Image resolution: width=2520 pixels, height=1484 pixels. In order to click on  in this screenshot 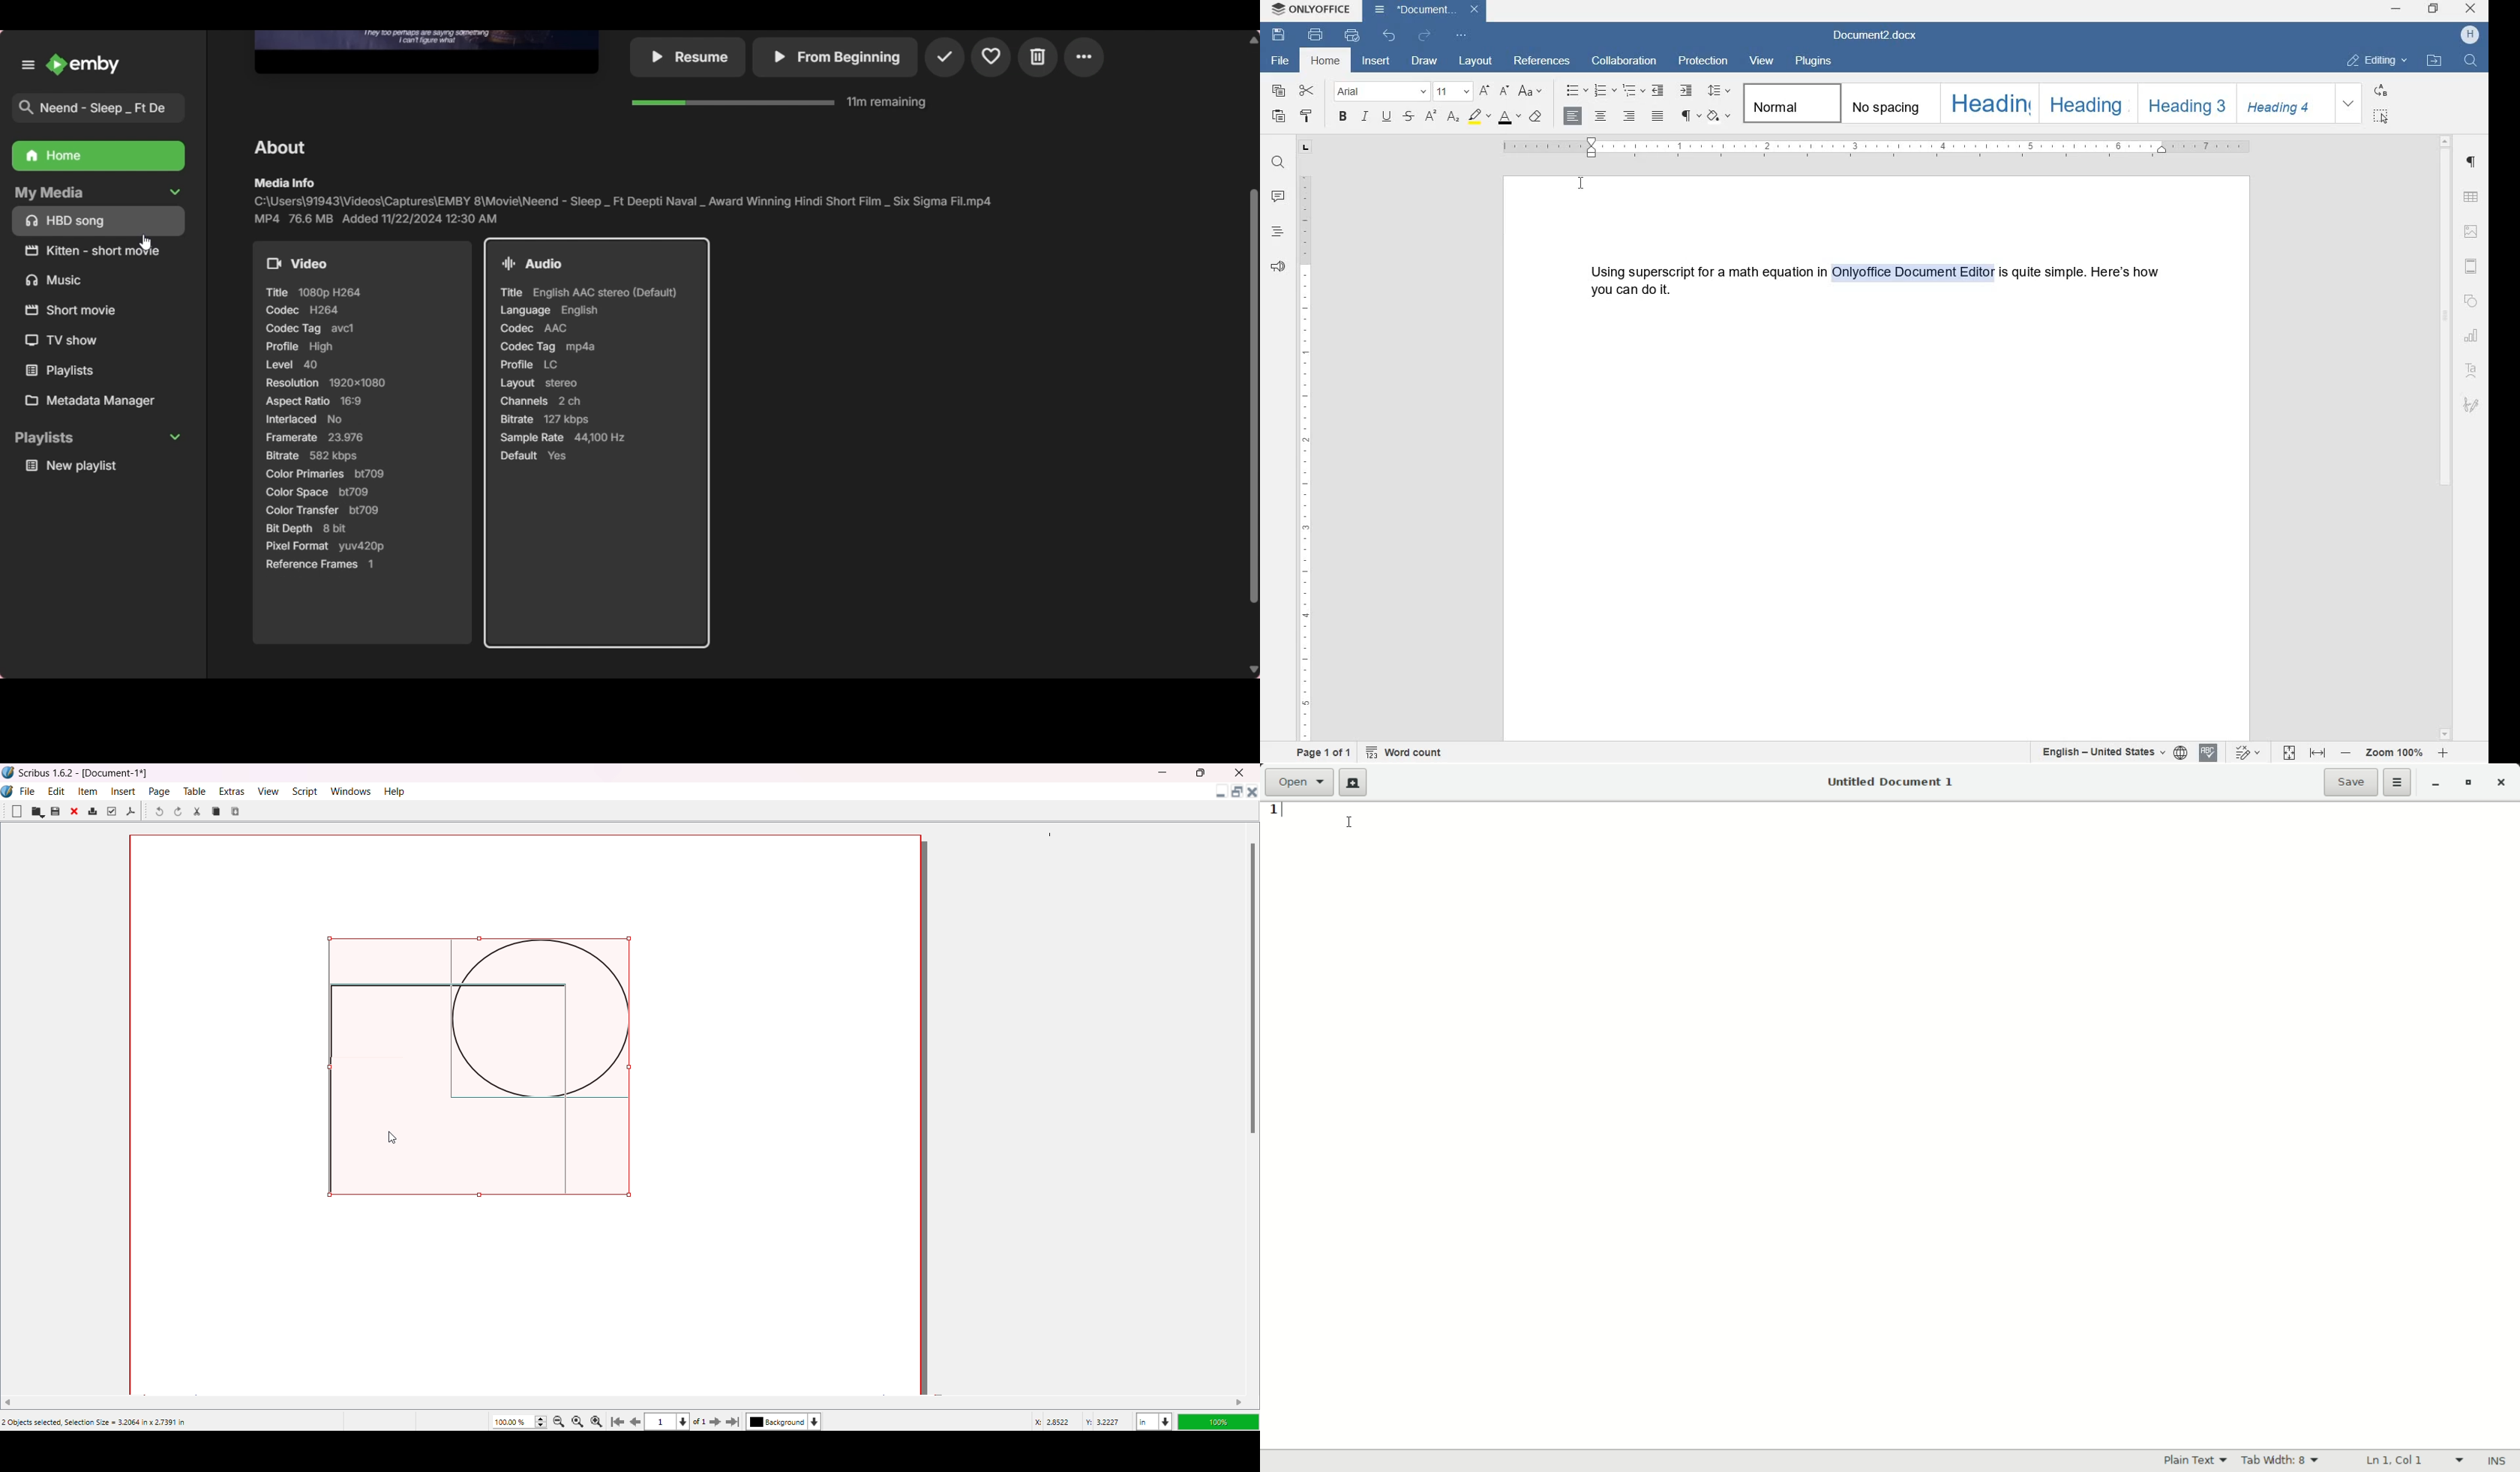, I will do `click(425, 50)`.